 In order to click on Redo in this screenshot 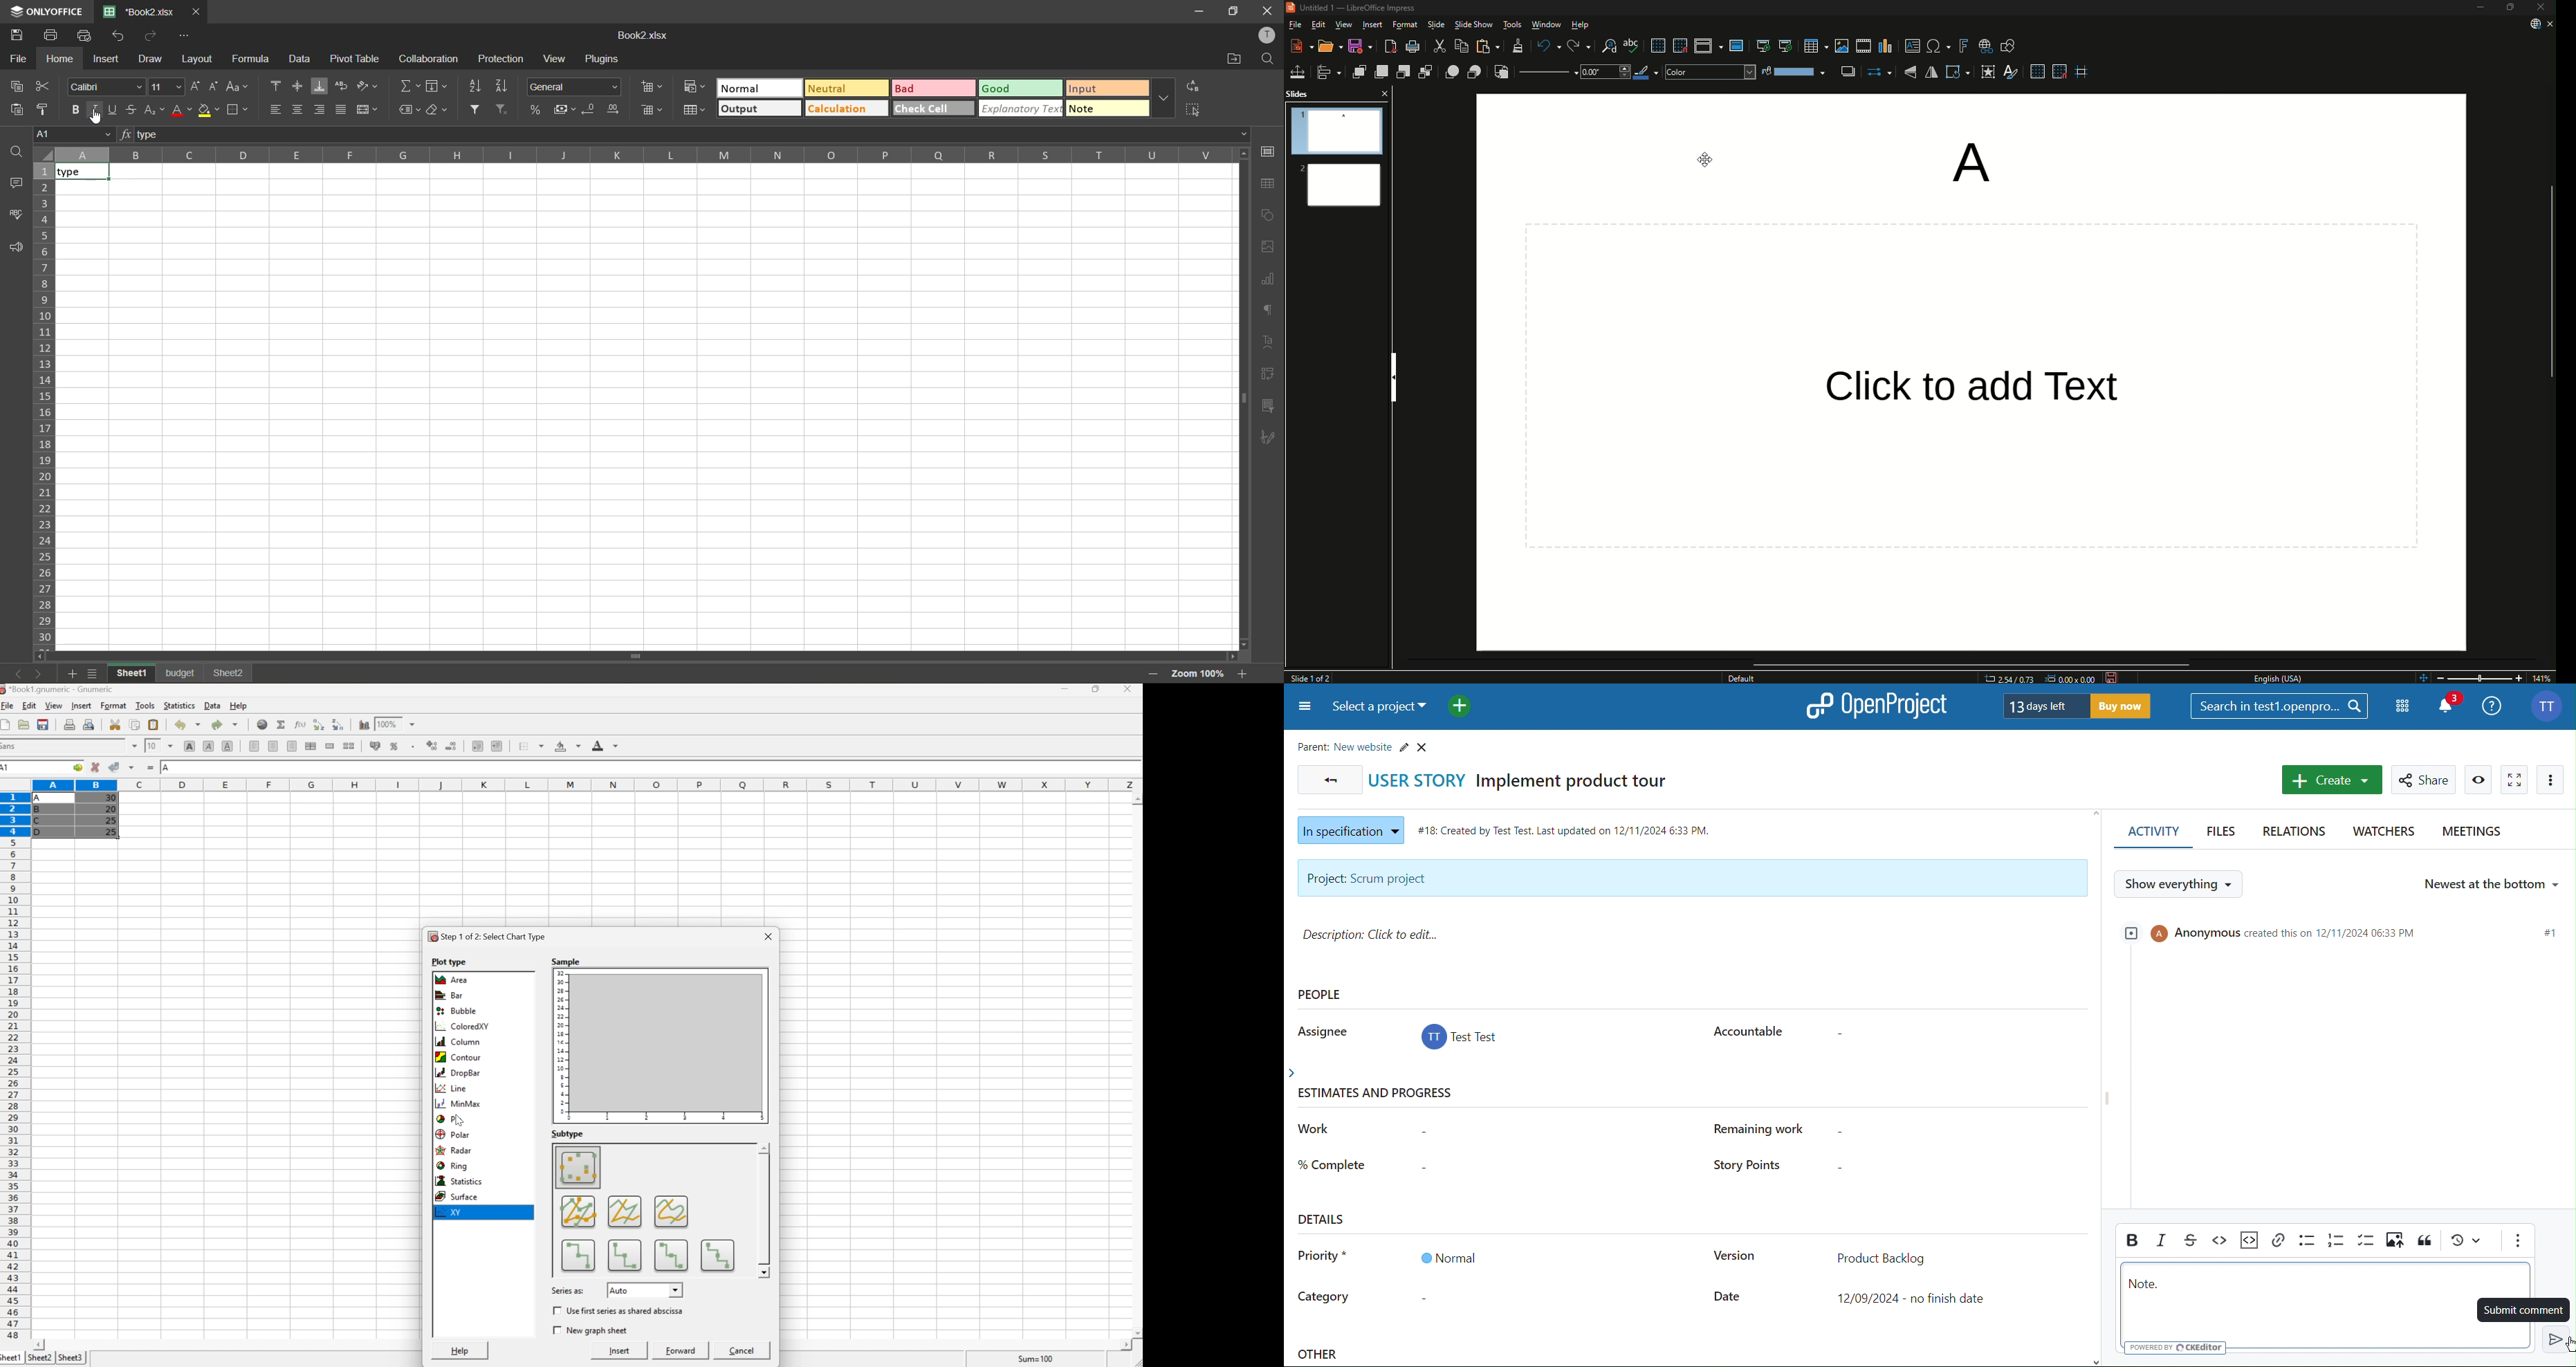, I will do `click(1574, 44)`.